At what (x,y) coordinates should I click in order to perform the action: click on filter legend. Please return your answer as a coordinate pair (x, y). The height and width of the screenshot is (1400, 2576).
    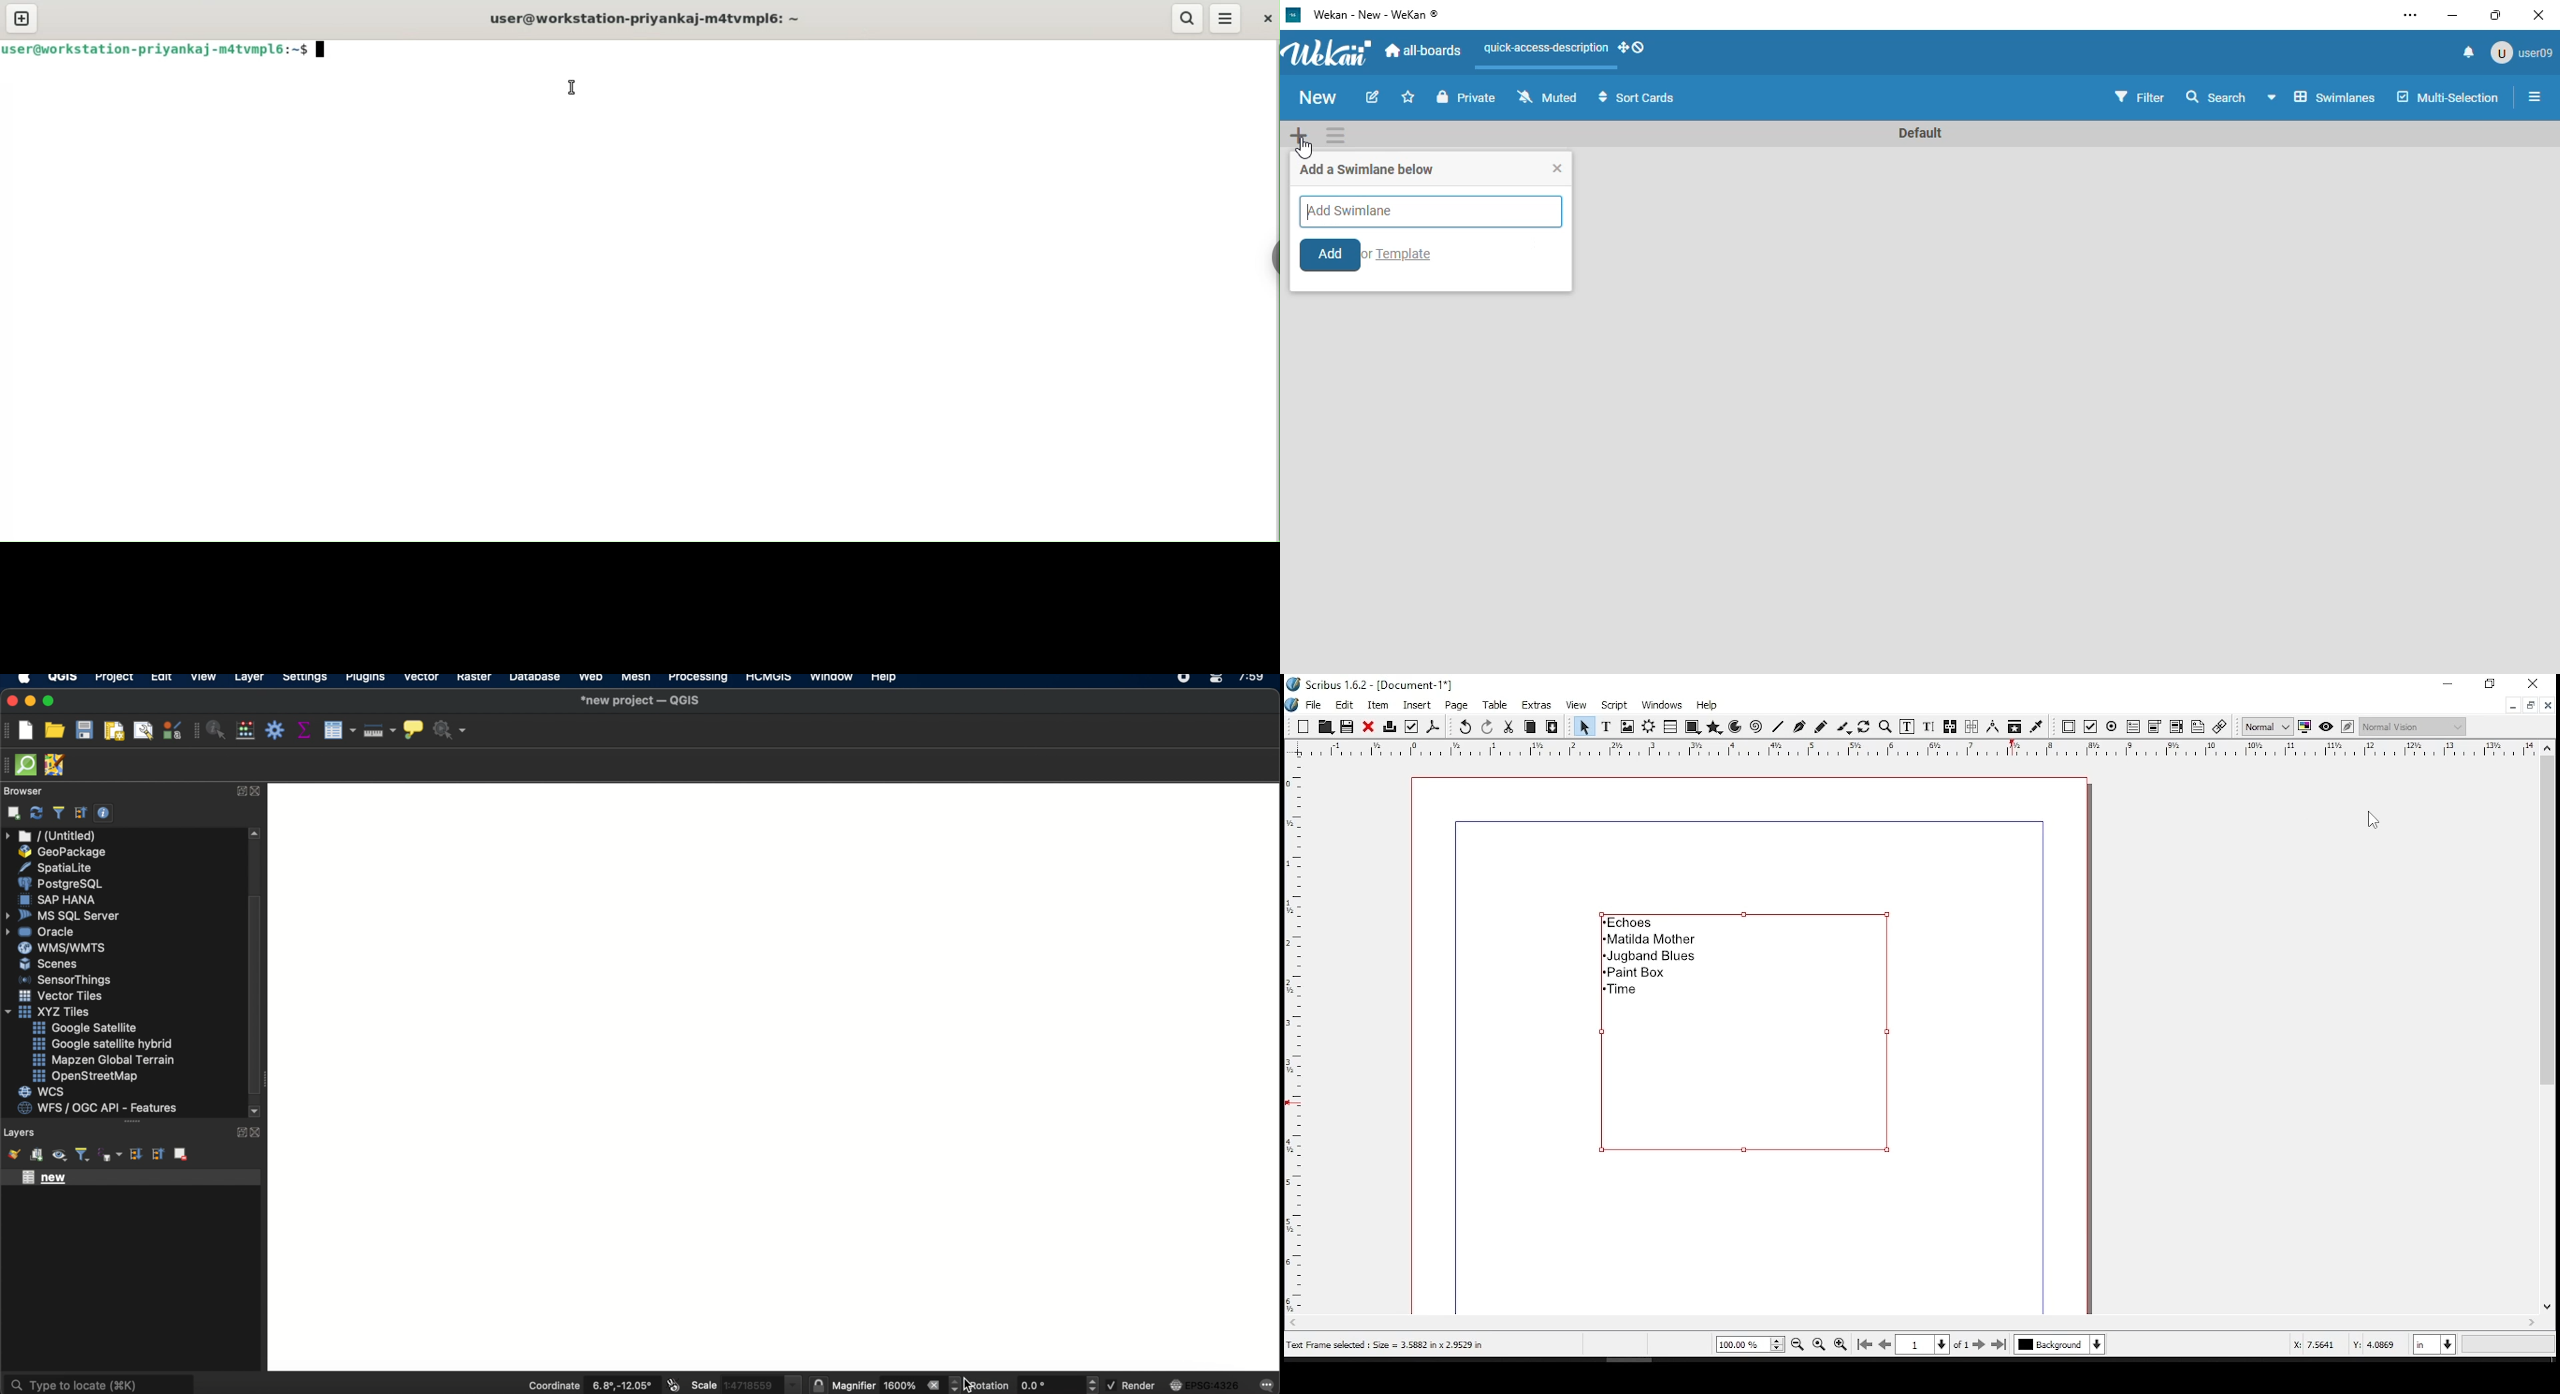
    Looking at the image, I should click on (81, 1155).